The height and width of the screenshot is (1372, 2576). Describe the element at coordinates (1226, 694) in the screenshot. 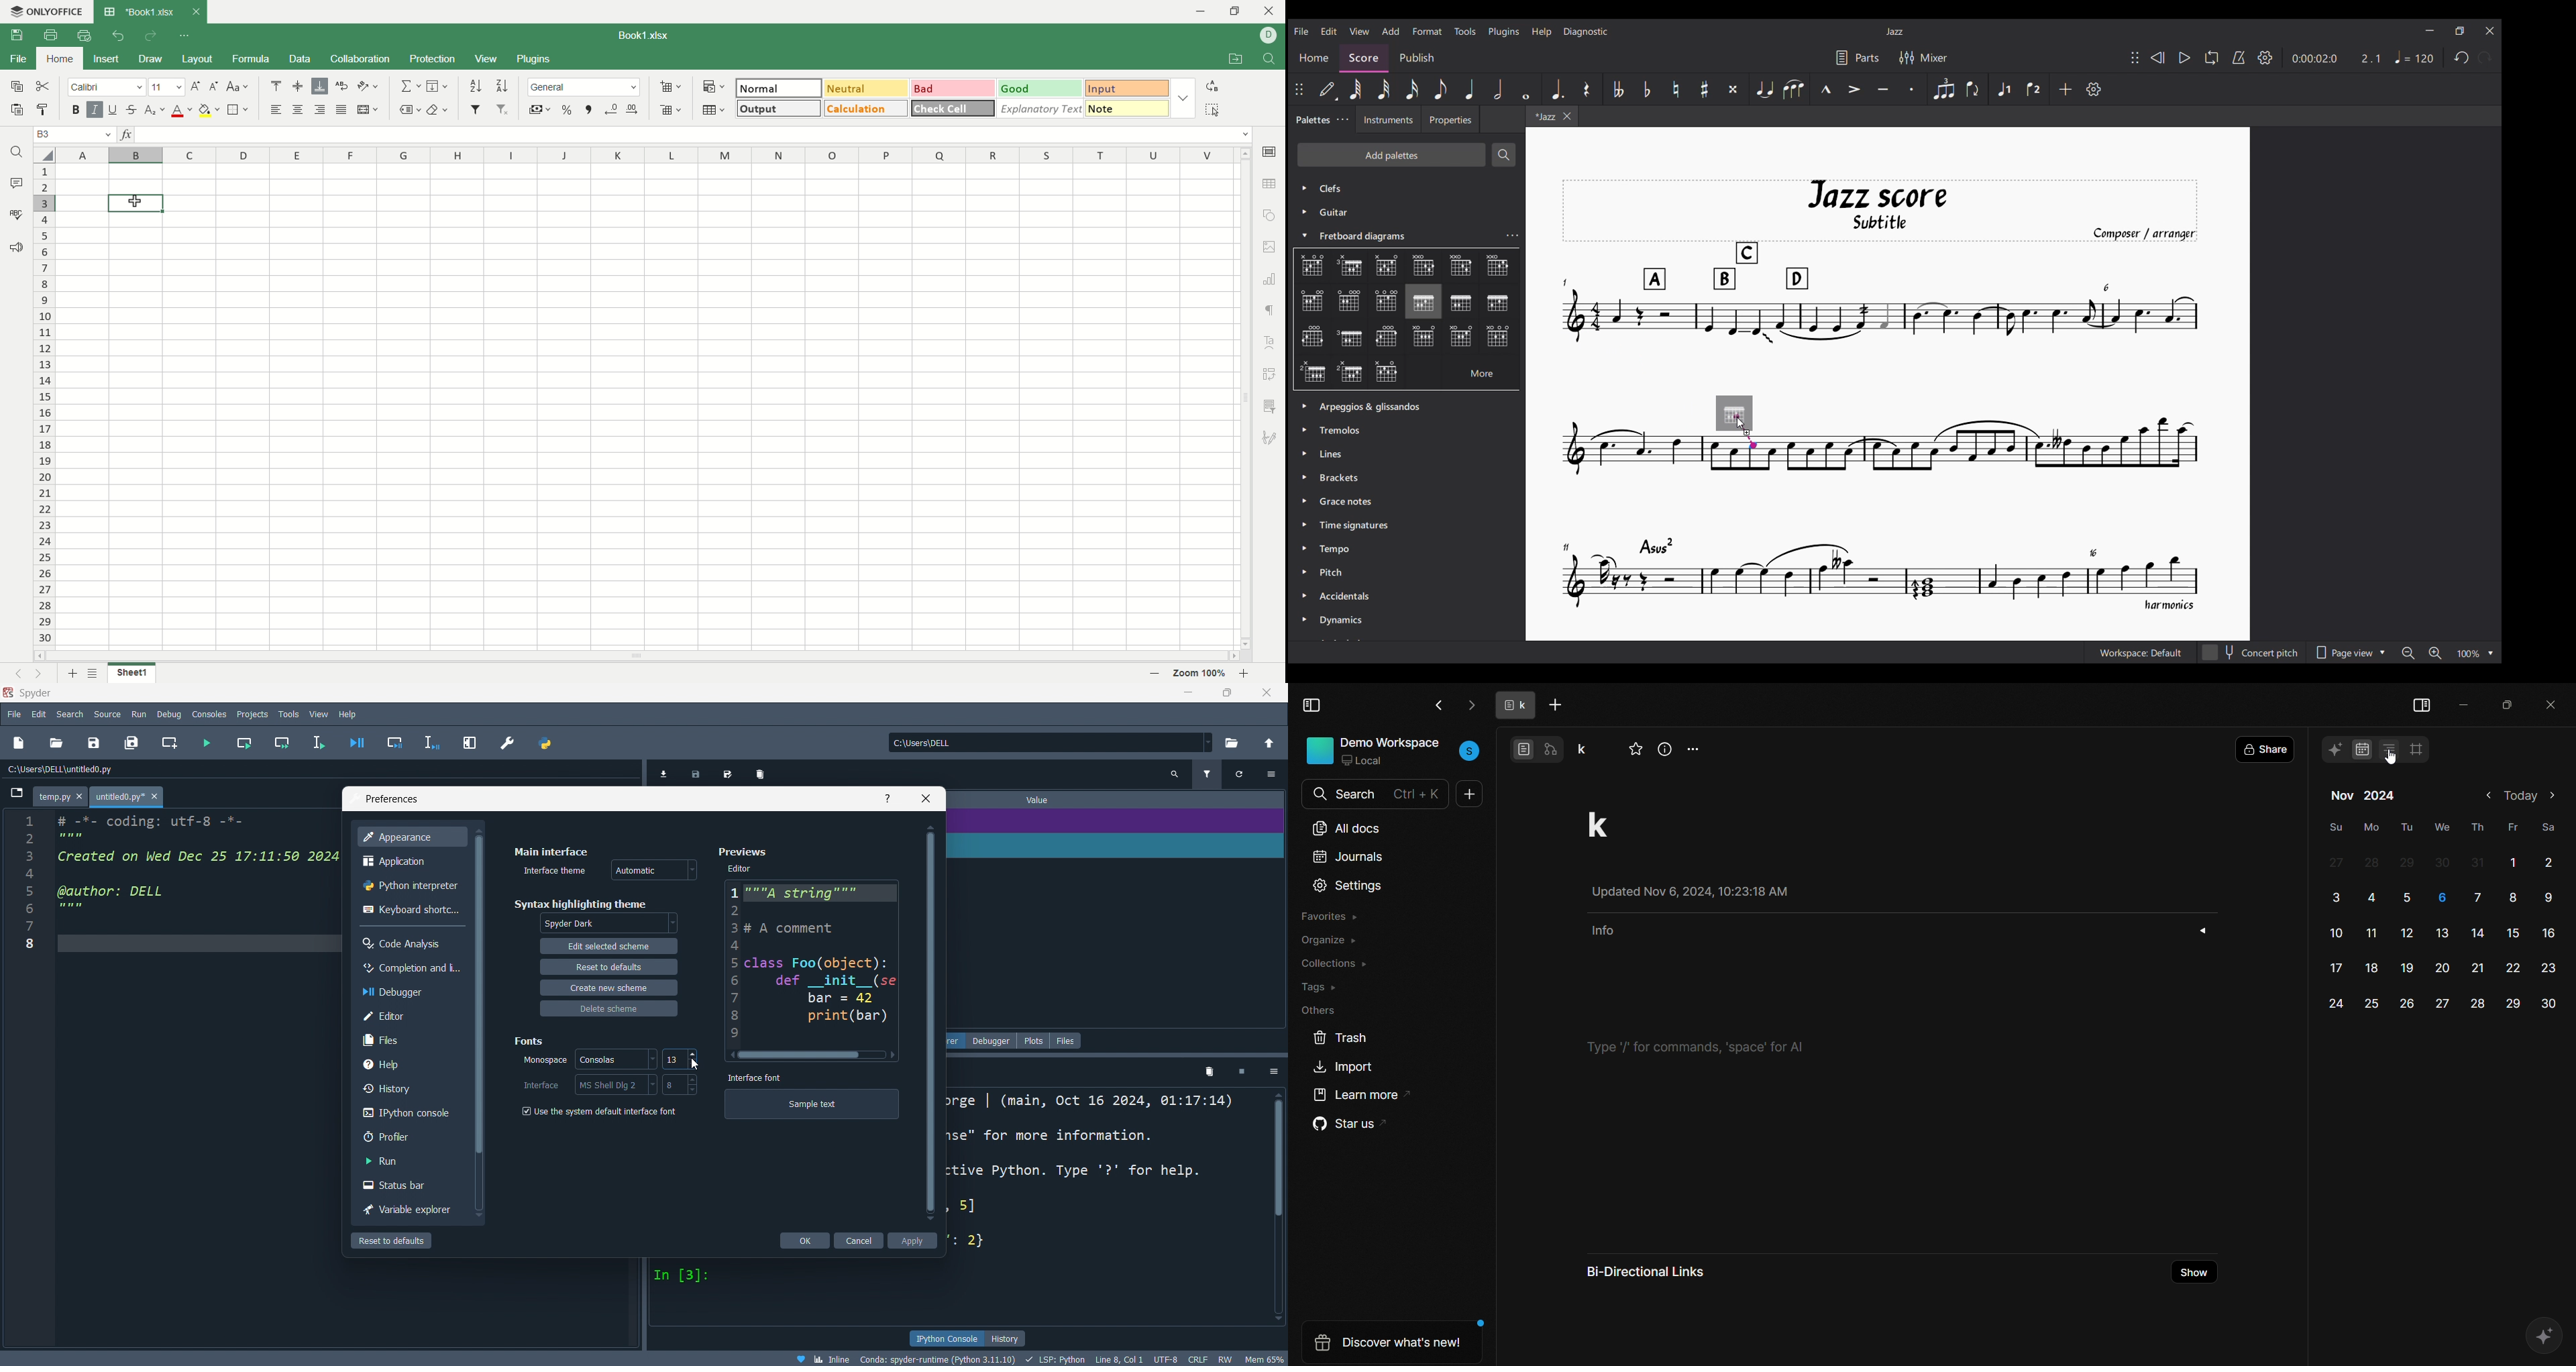

I see `maximize/restore` at that location.